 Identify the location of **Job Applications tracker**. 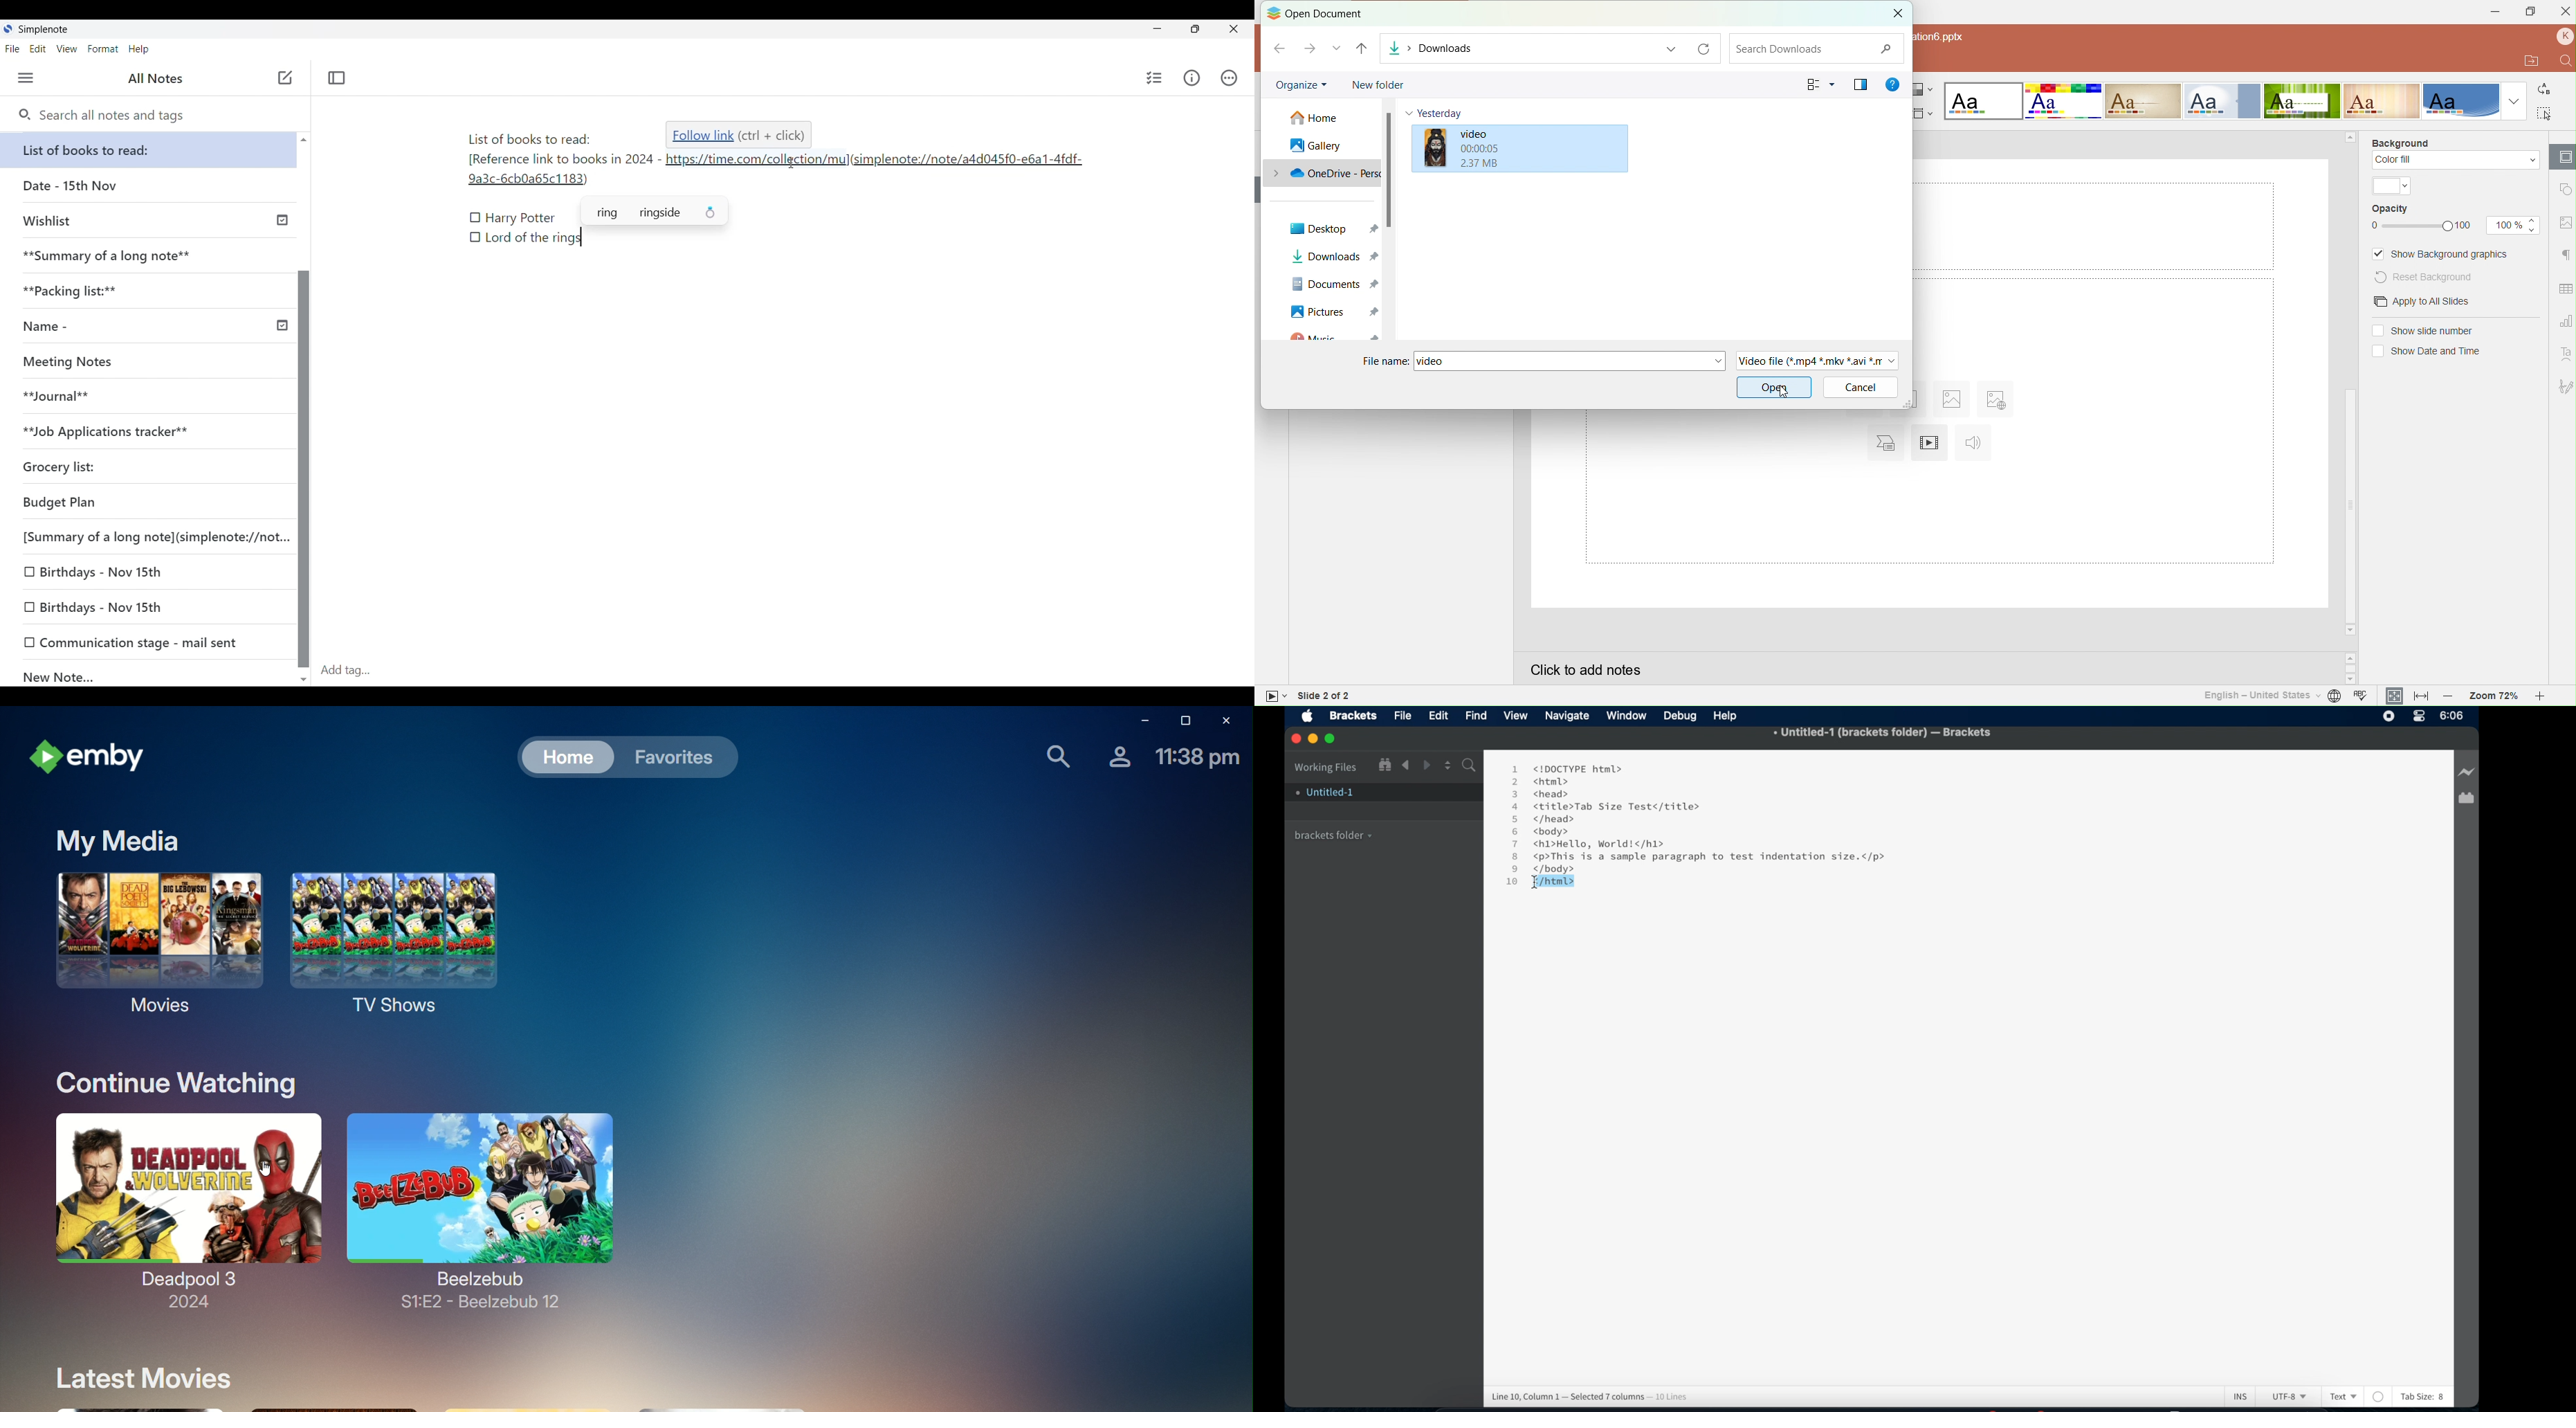
(144, 432).